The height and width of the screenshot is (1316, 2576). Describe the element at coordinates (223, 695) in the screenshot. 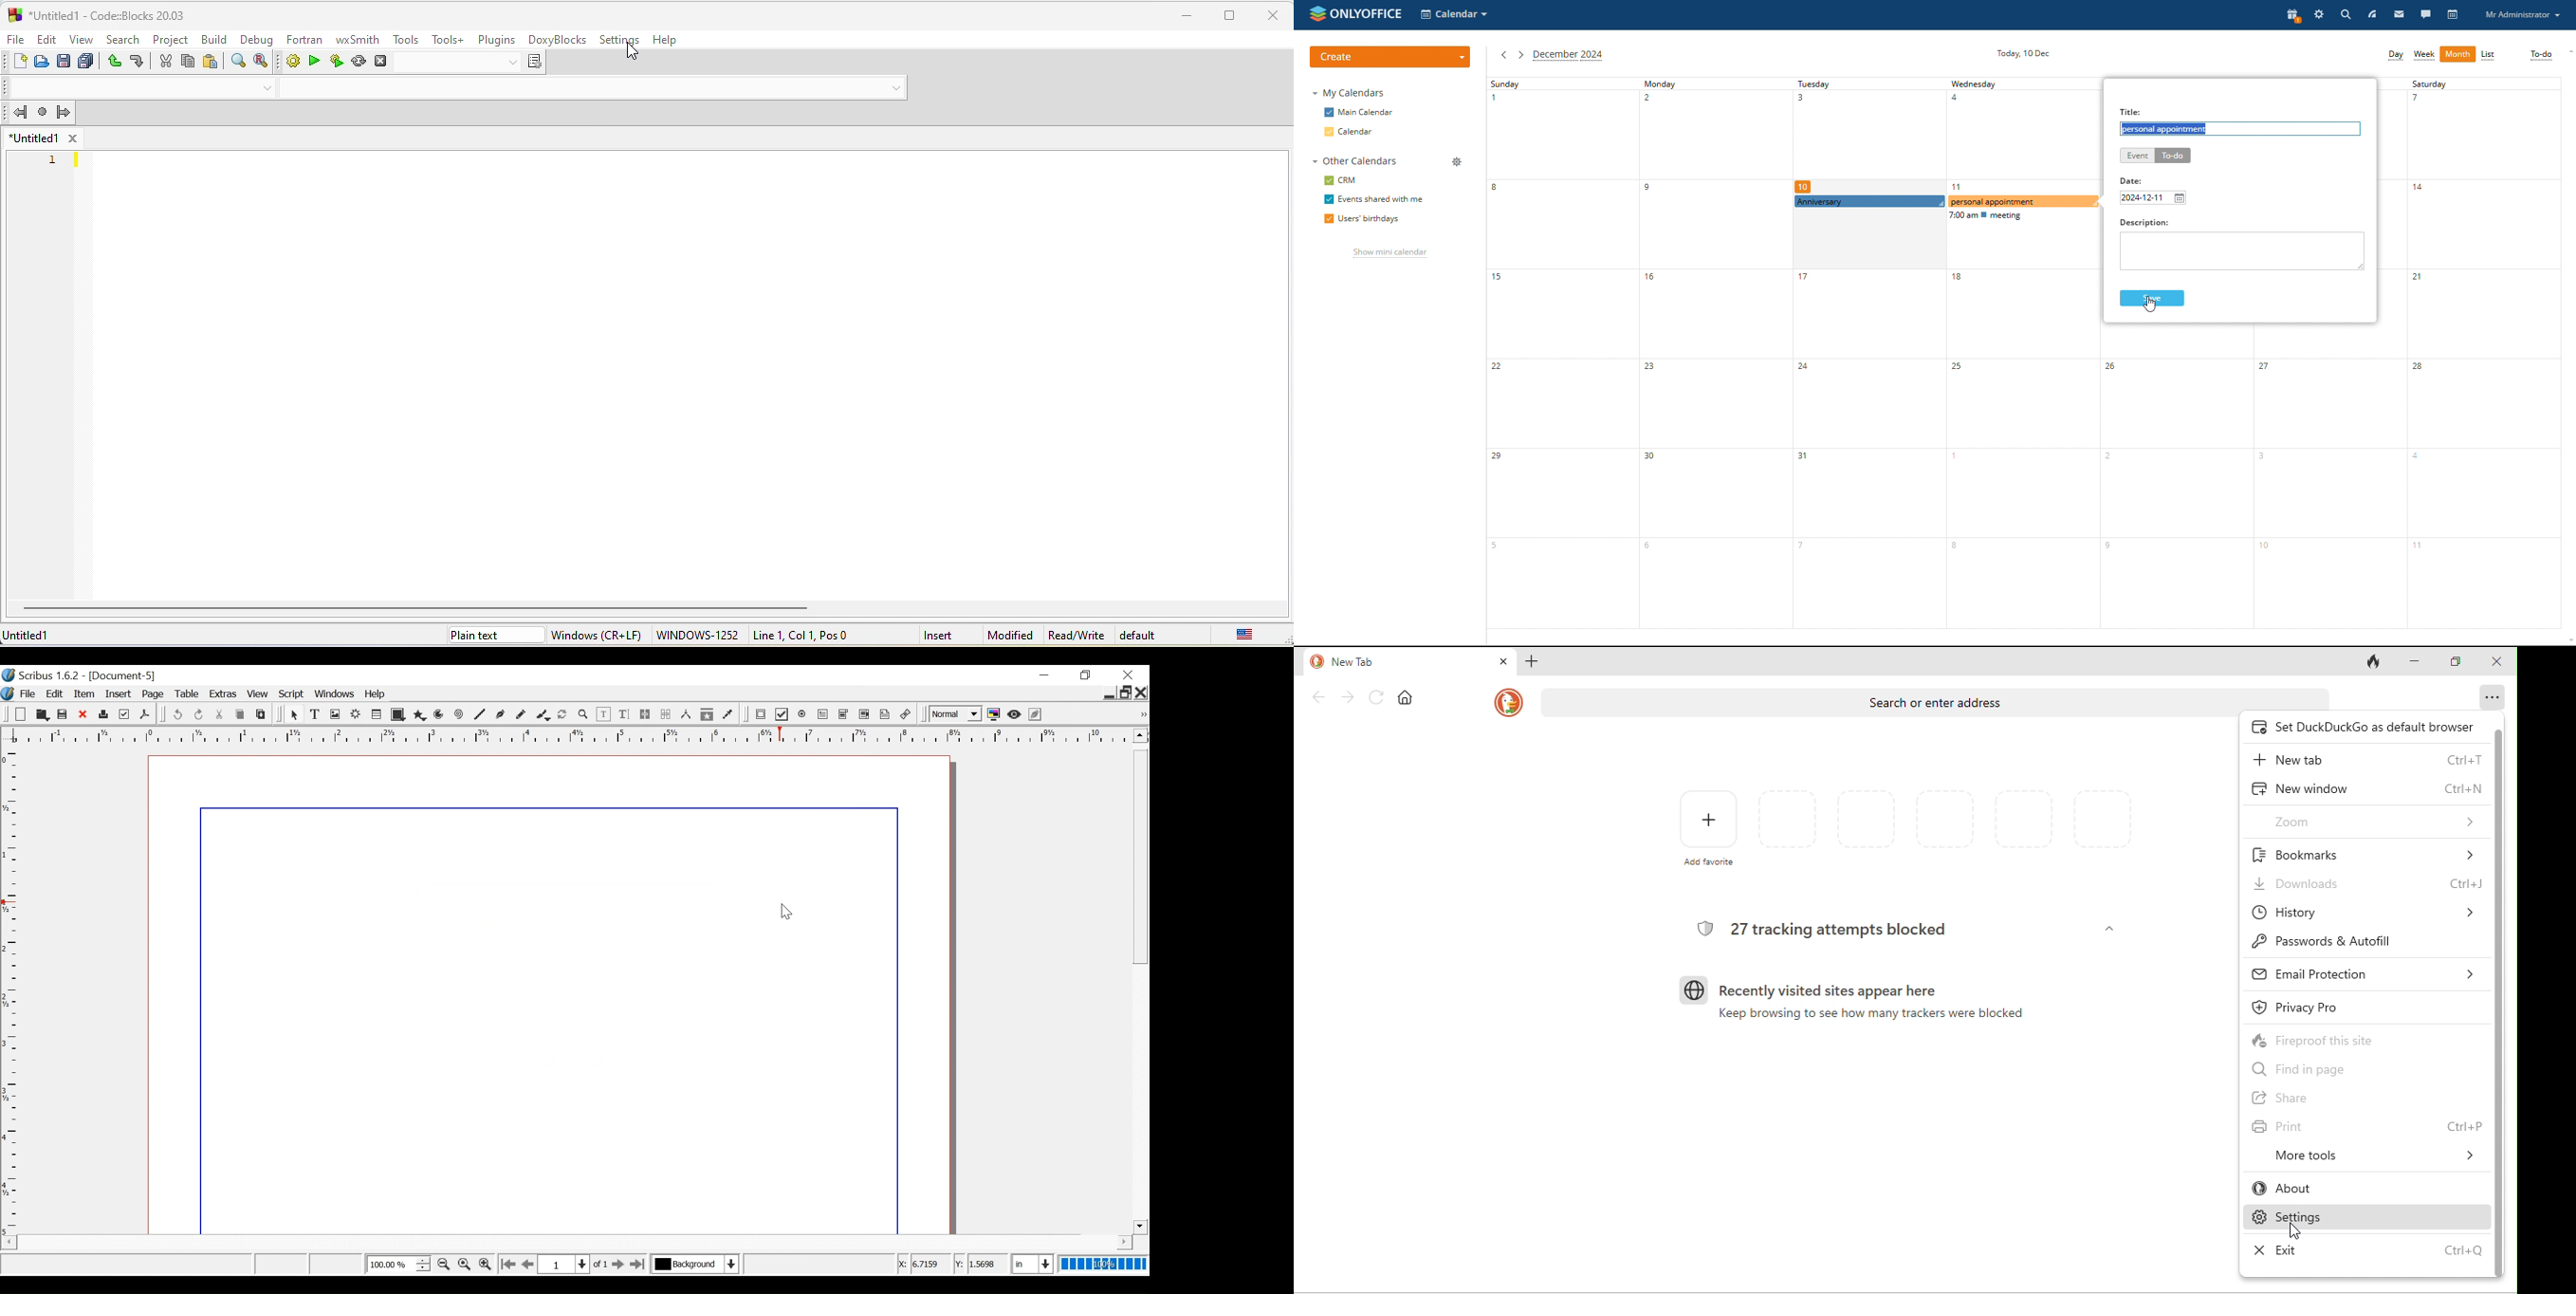

I see `Extras` at that location.